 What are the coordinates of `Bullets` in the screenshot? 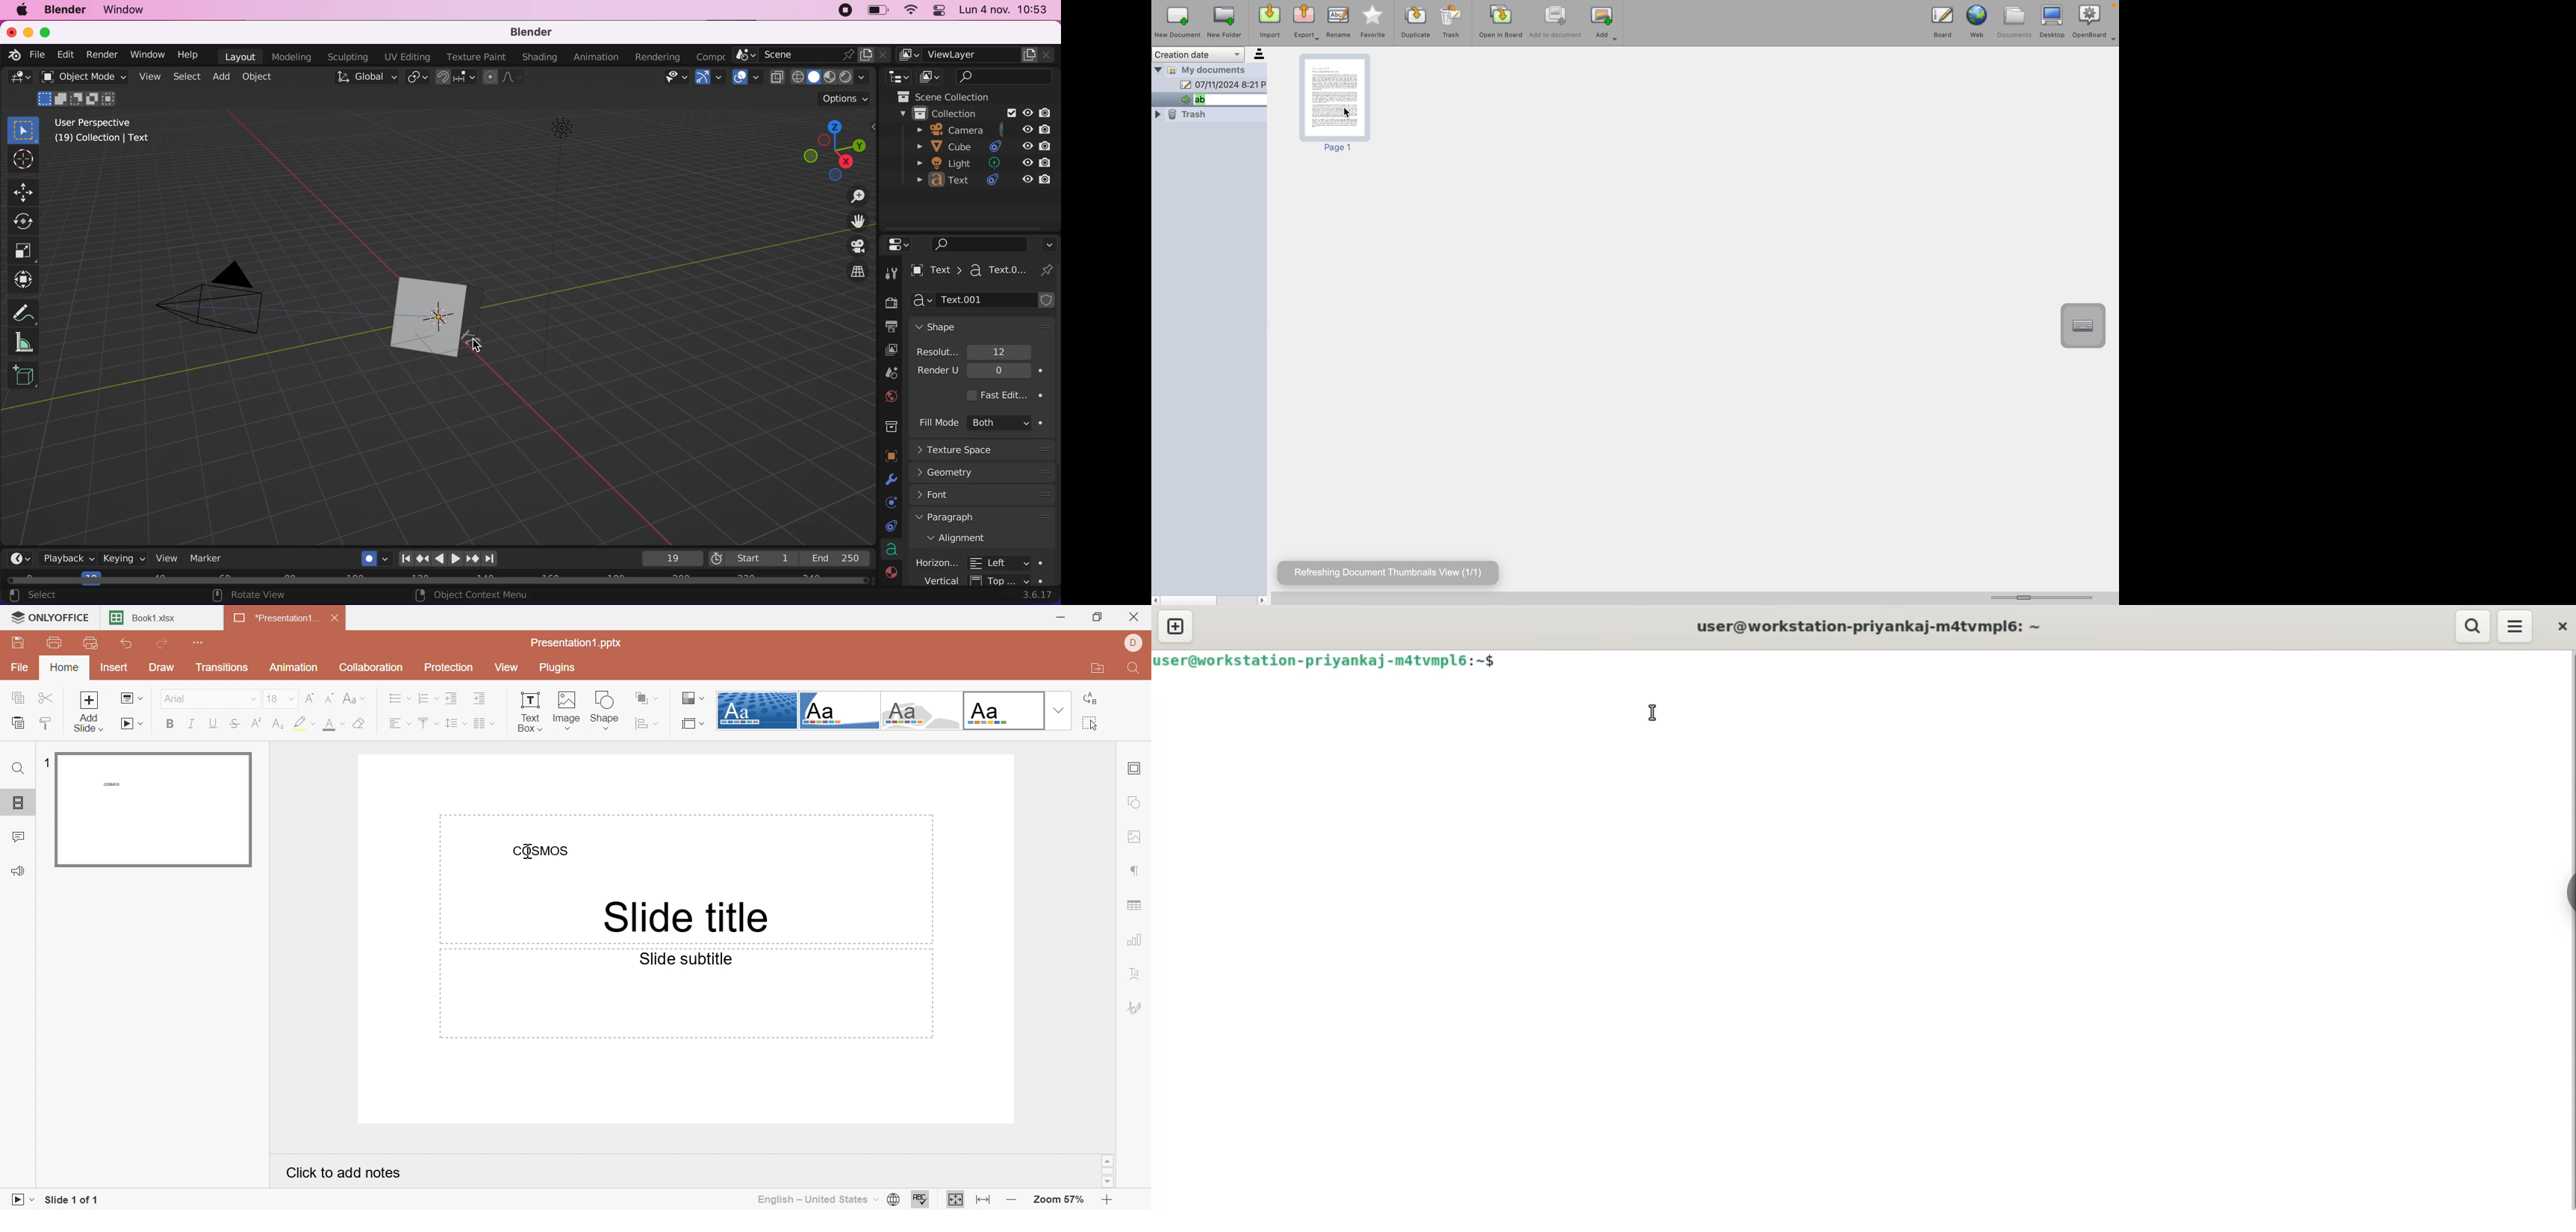 It's located at (399, 699).